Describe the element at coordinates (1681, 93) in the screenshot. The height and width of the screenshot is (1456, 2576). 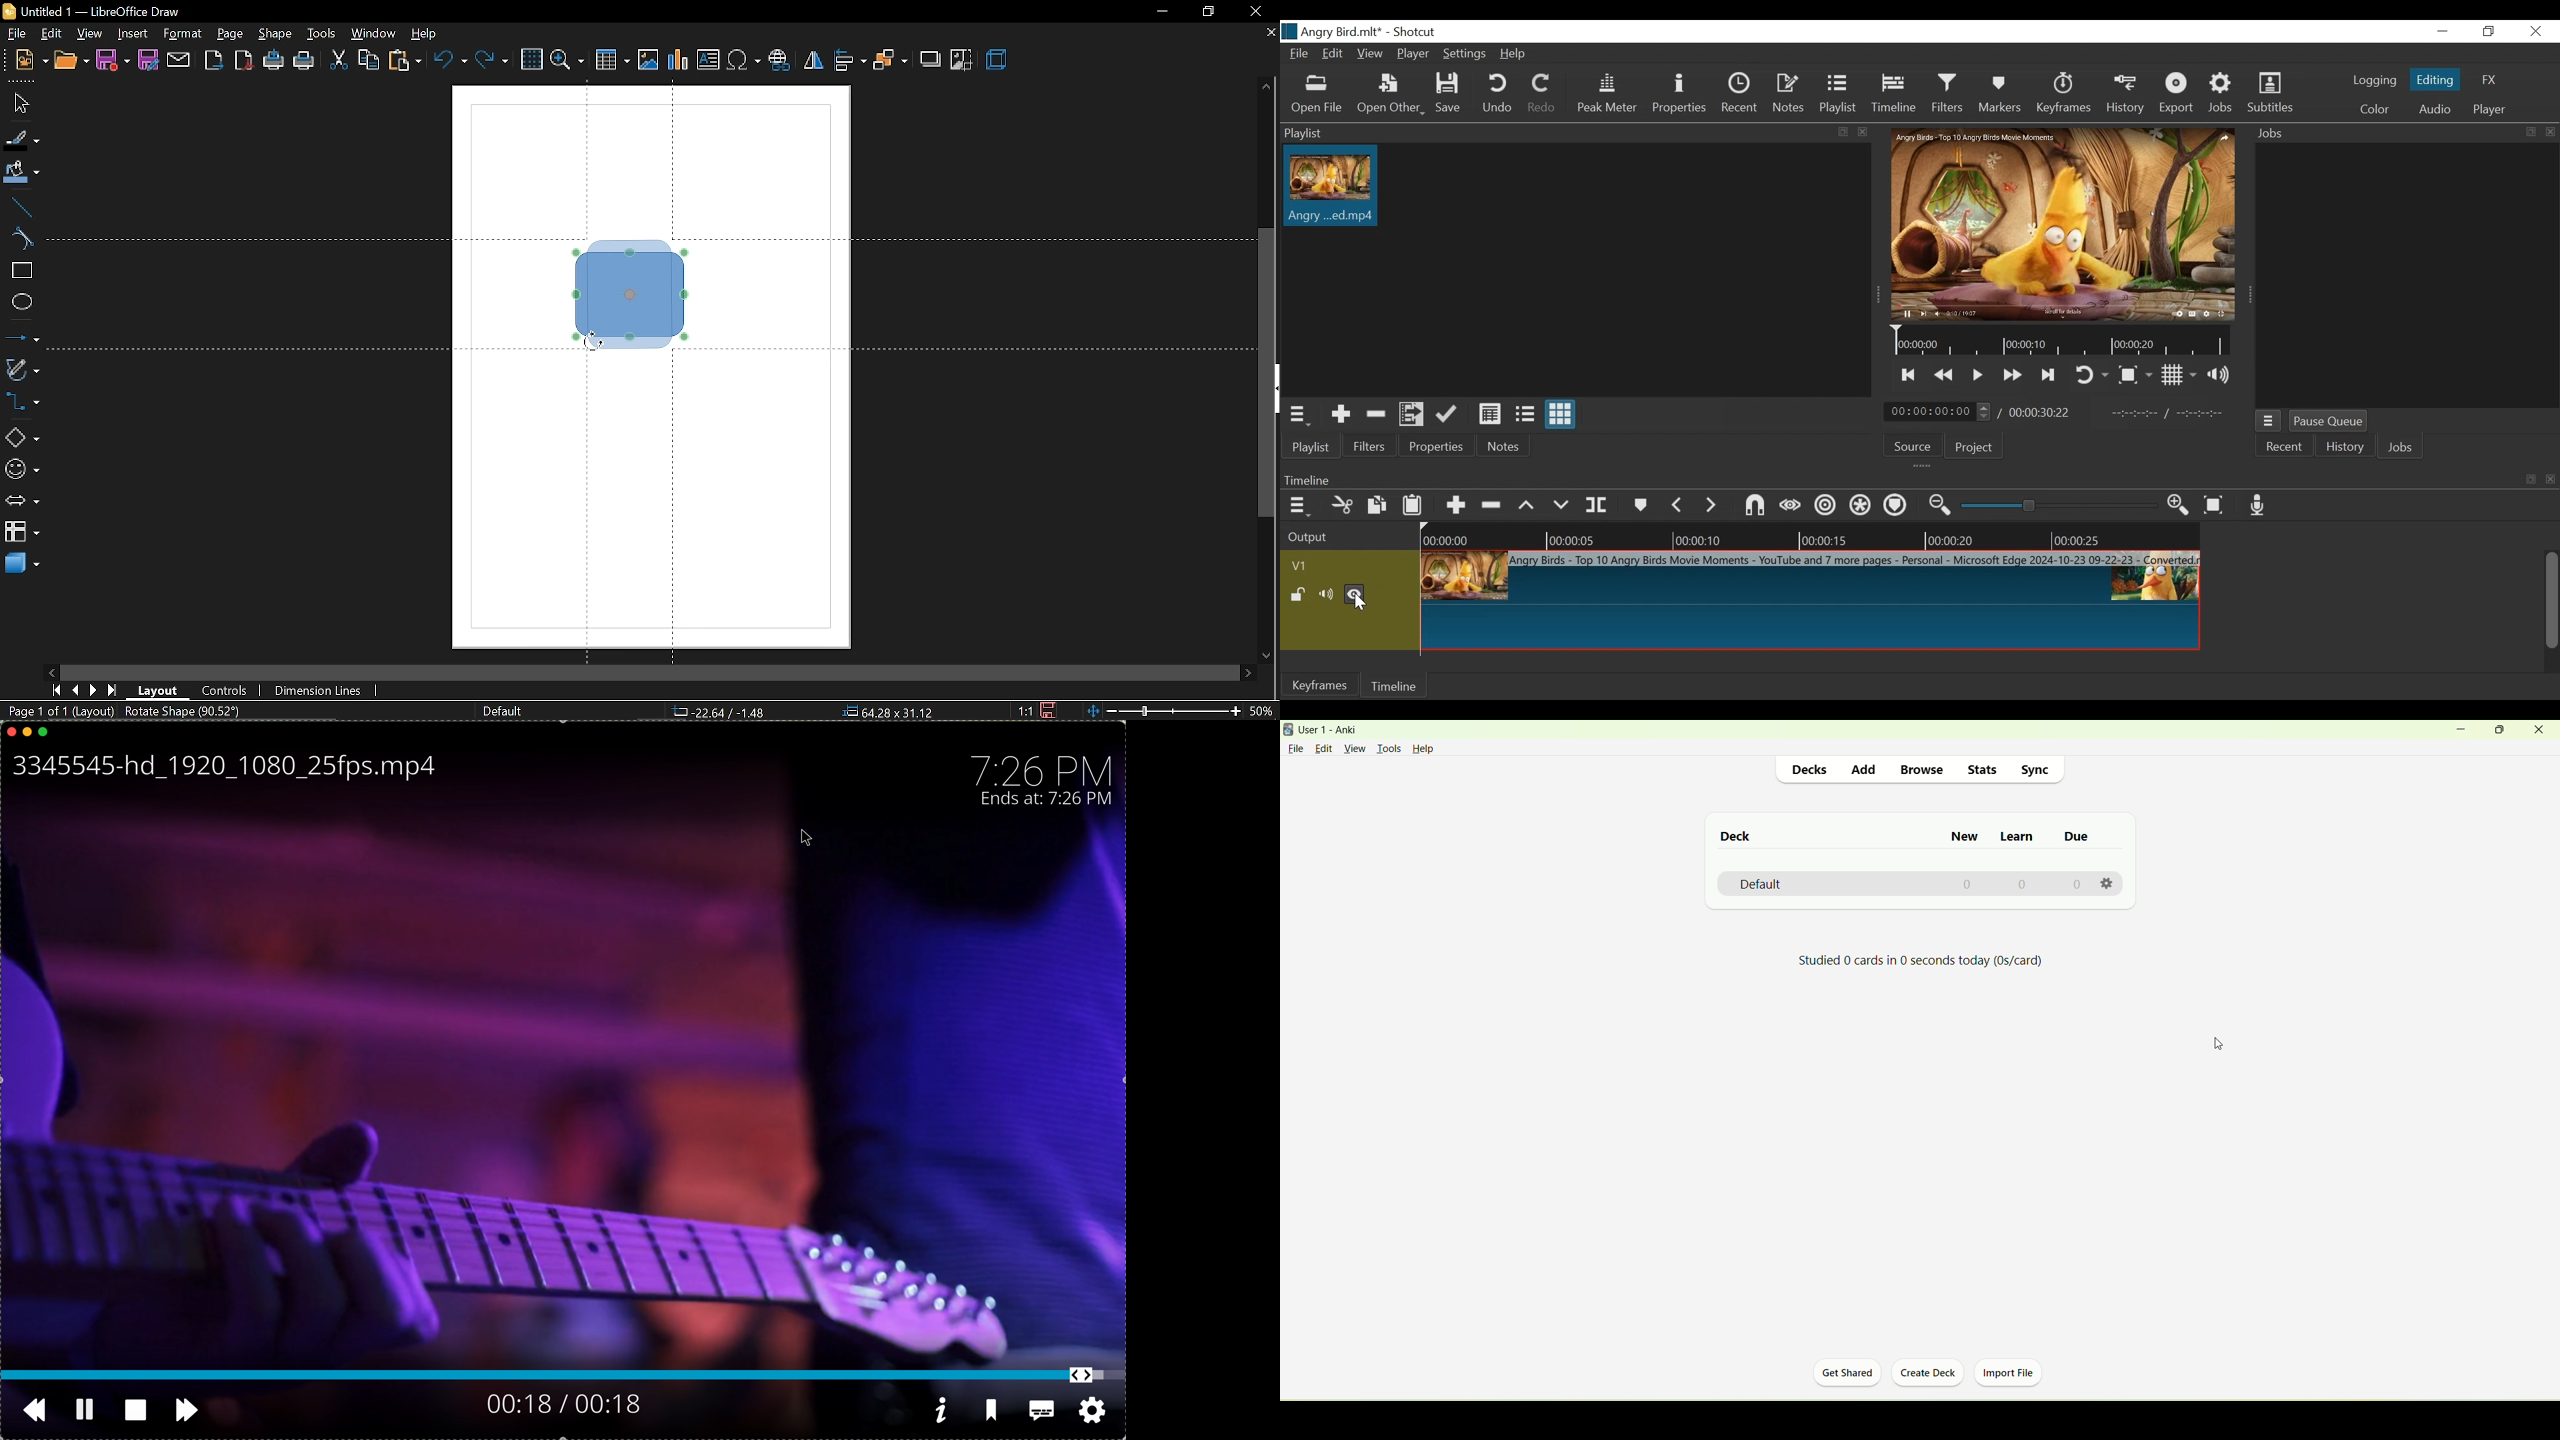
I see `Properties` at that location.